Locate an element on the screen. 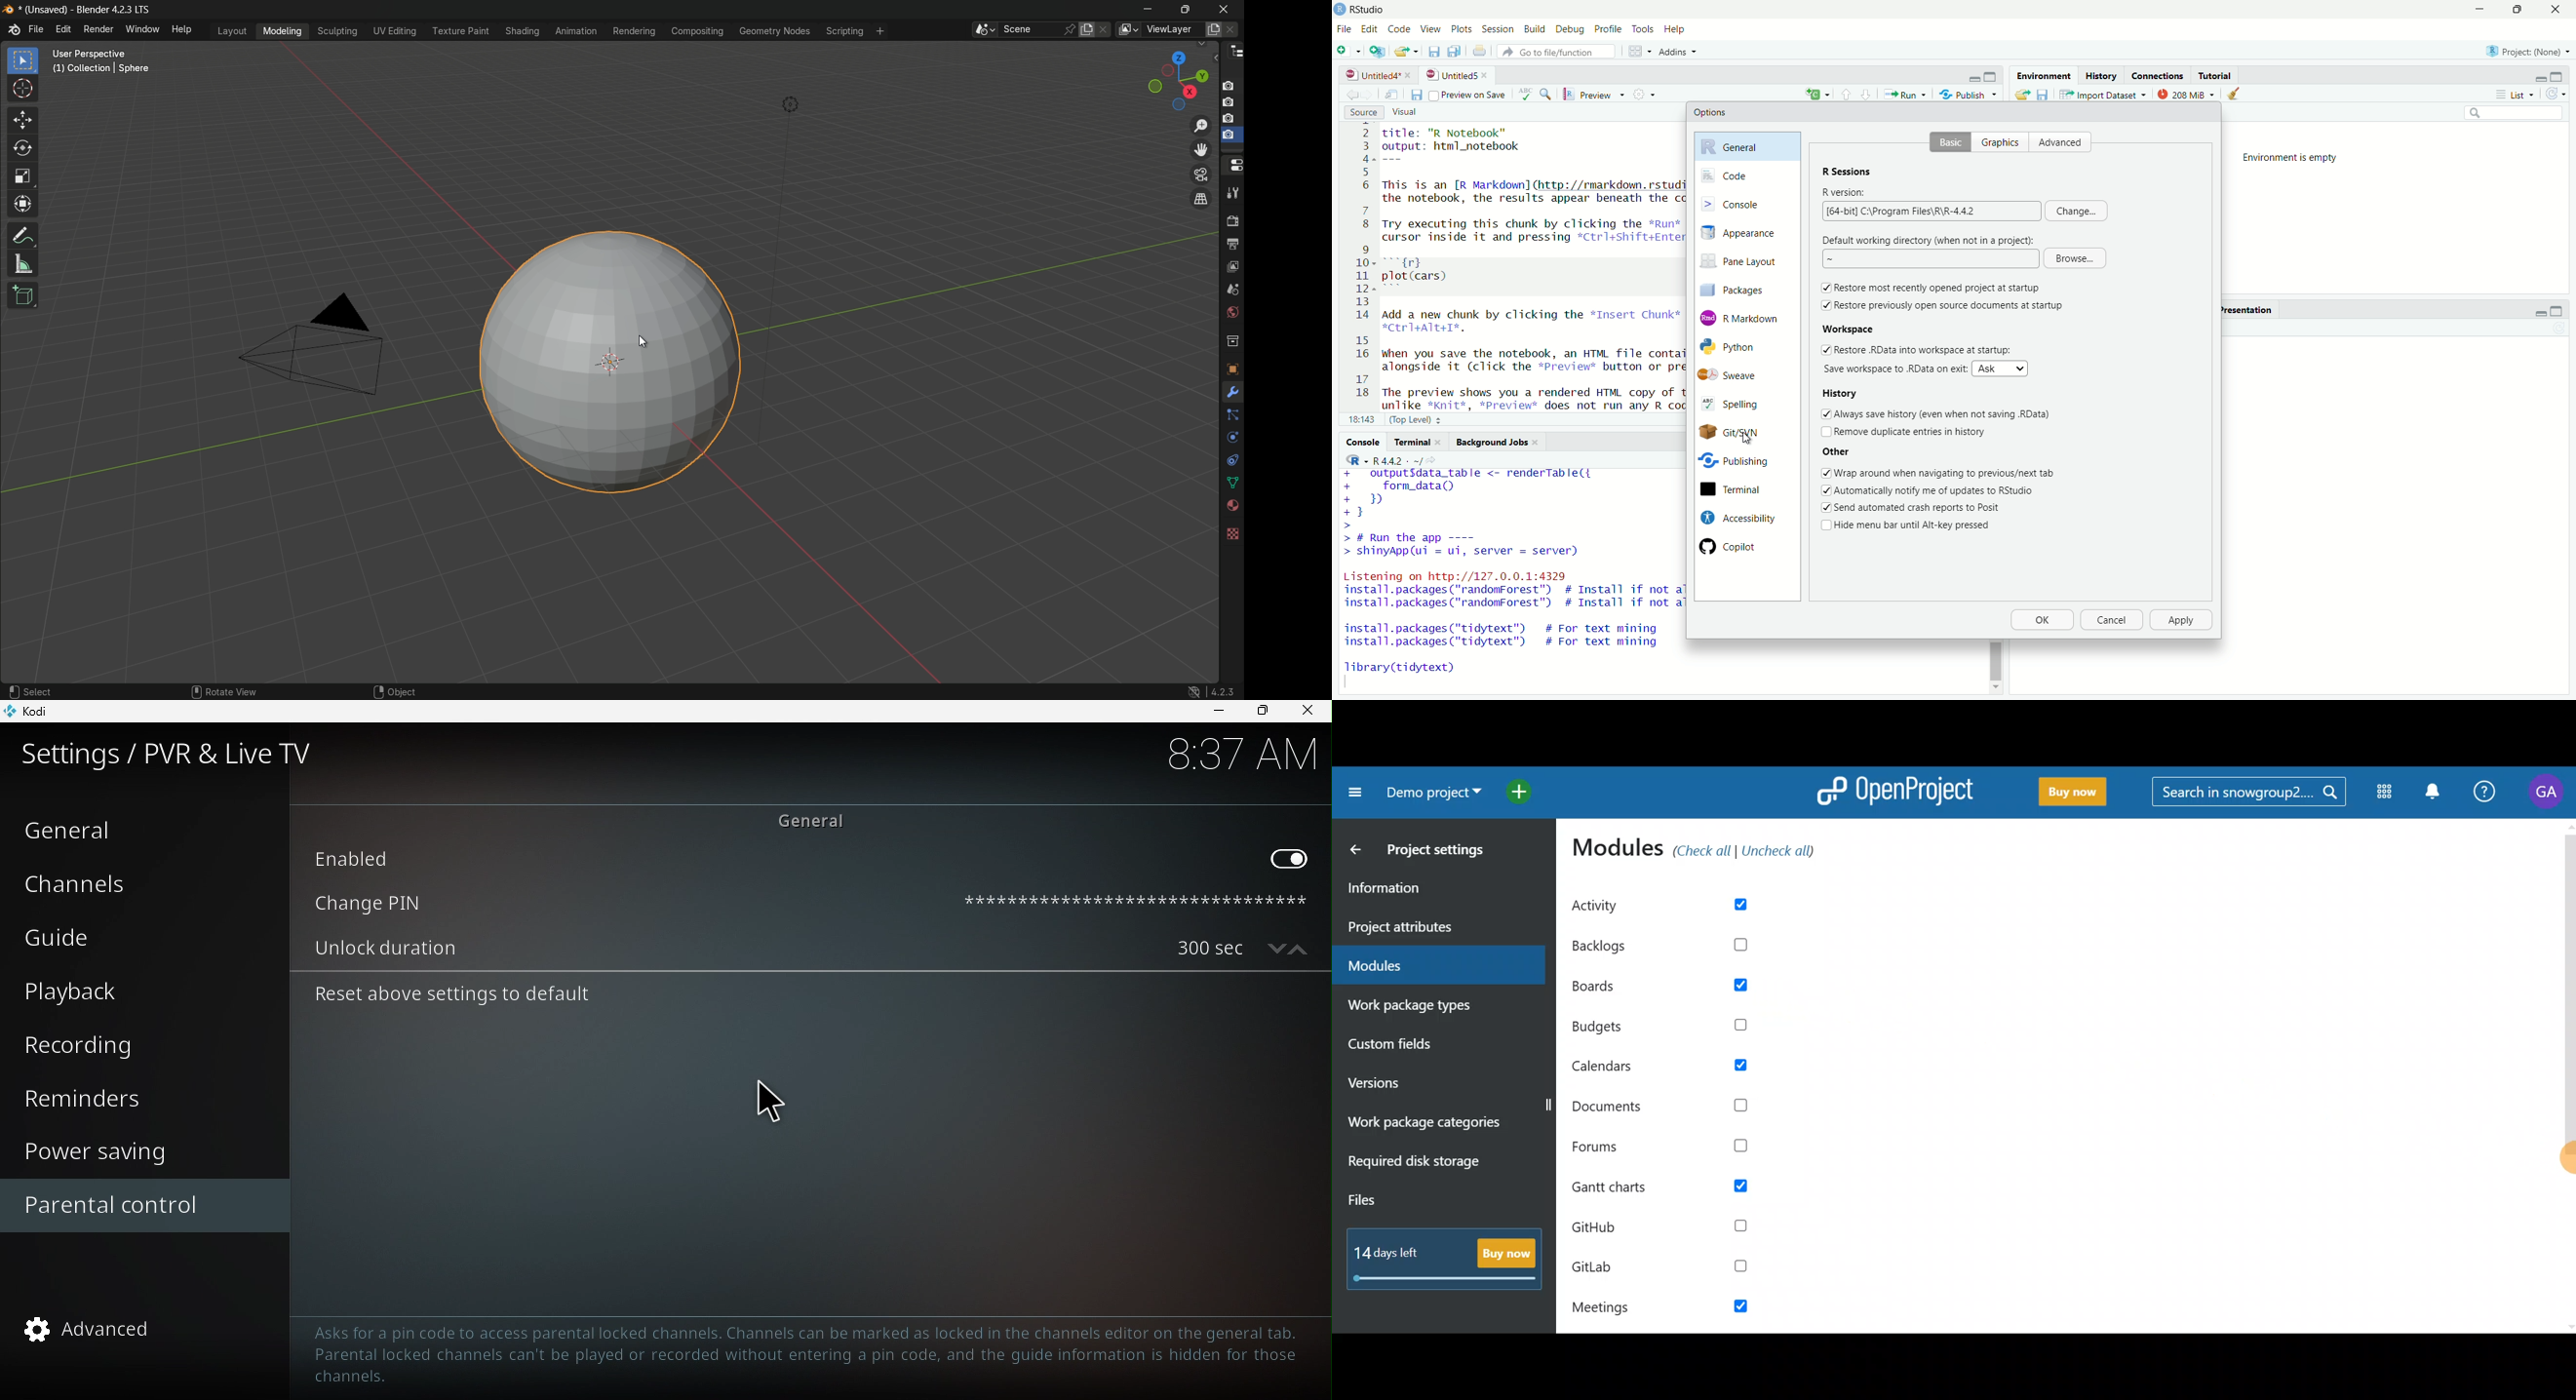 The width and height of the screenshot is (2576, 1400). move forward is located at coordinates (1350, 95).